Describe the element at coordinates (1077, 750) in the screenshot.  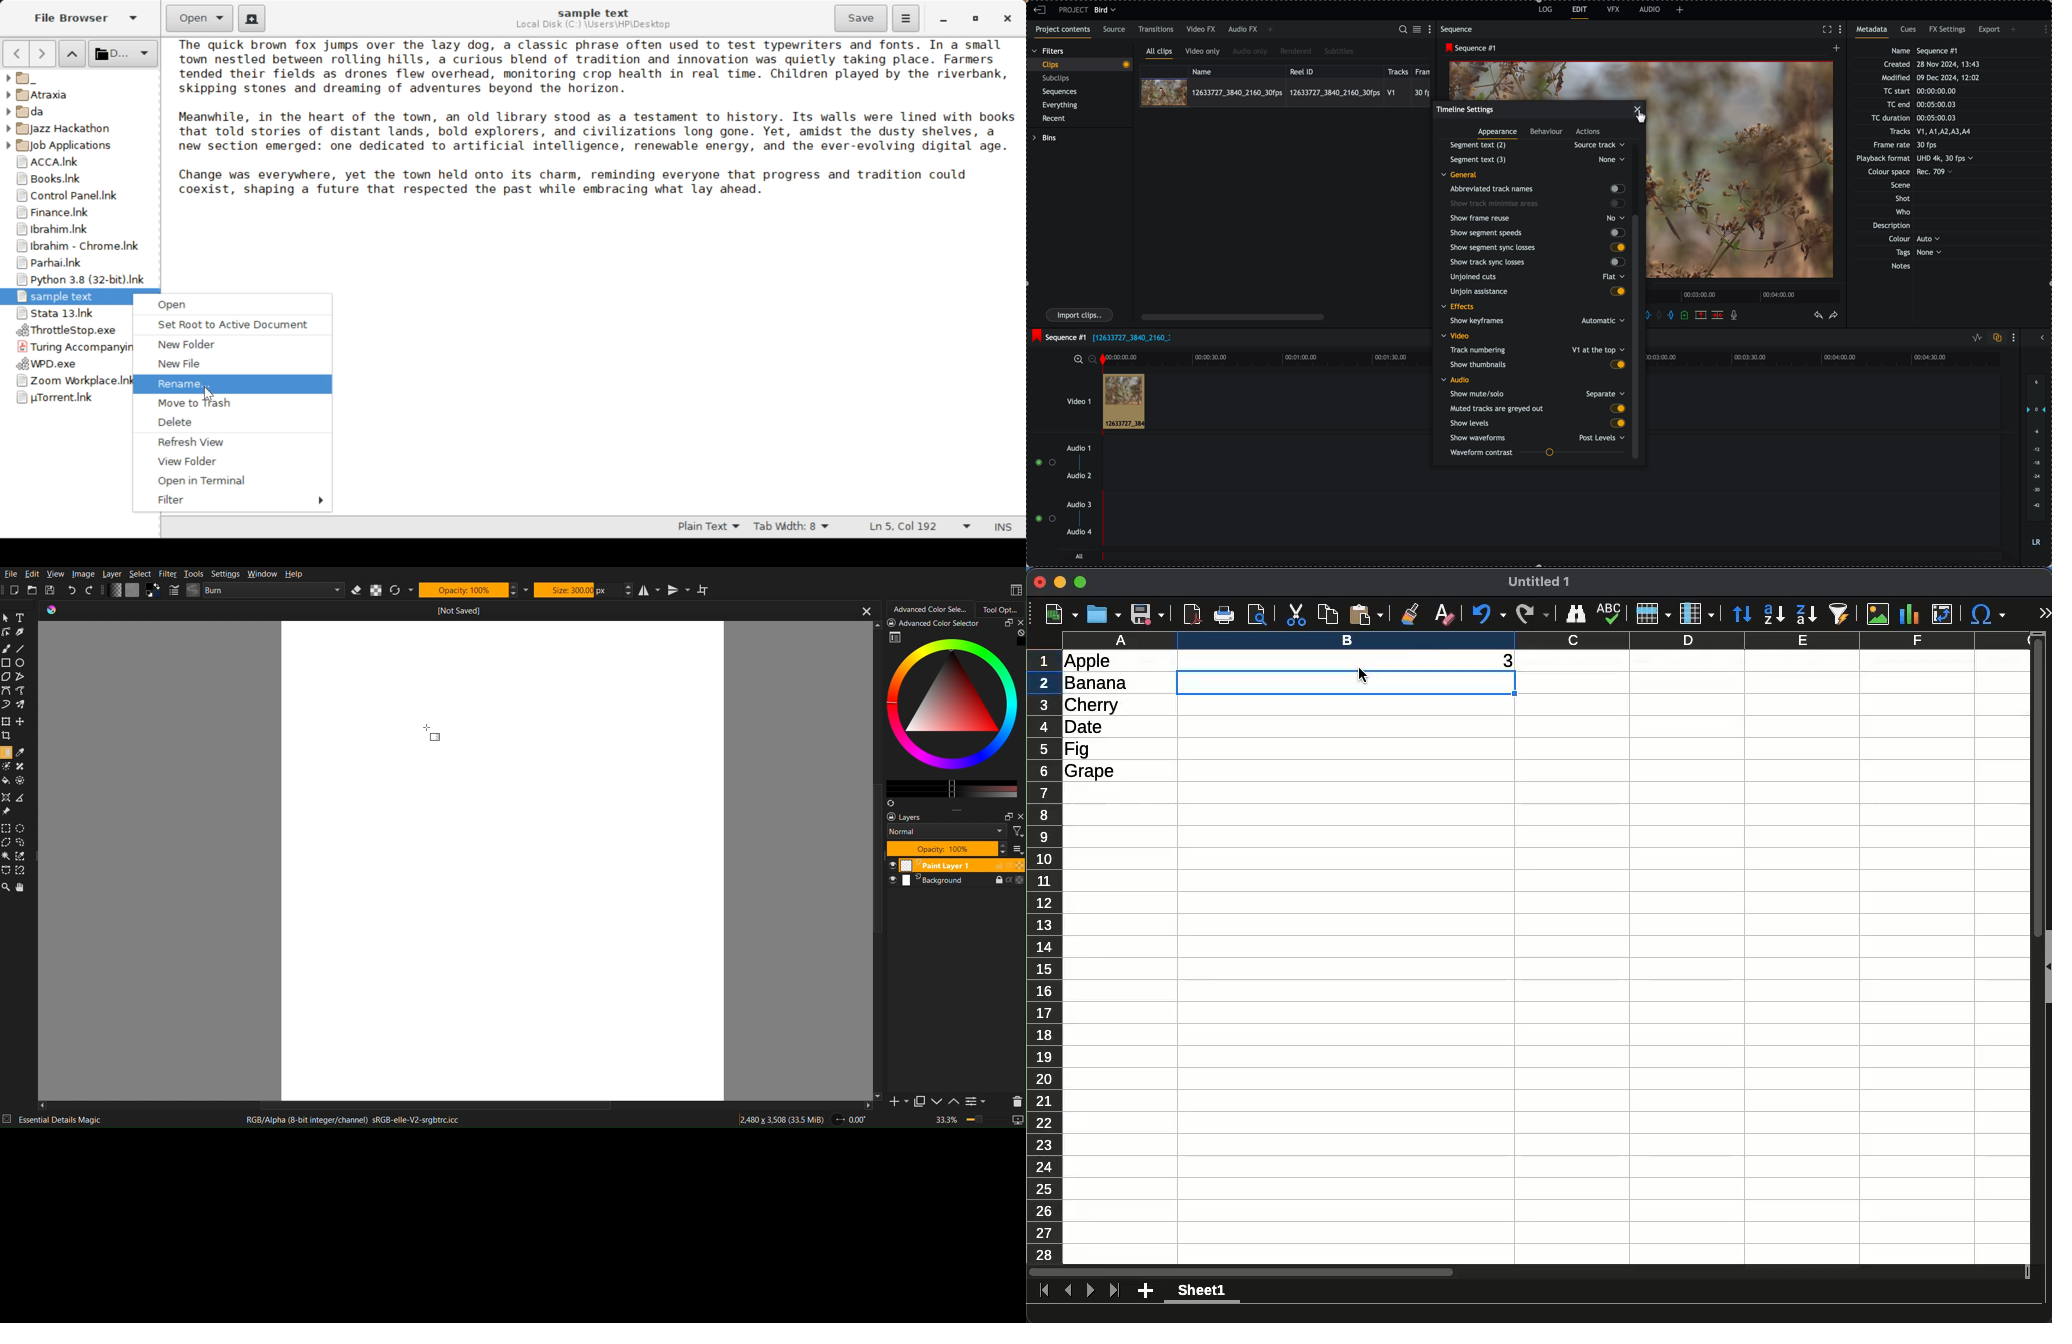
I see `fig` at that location.